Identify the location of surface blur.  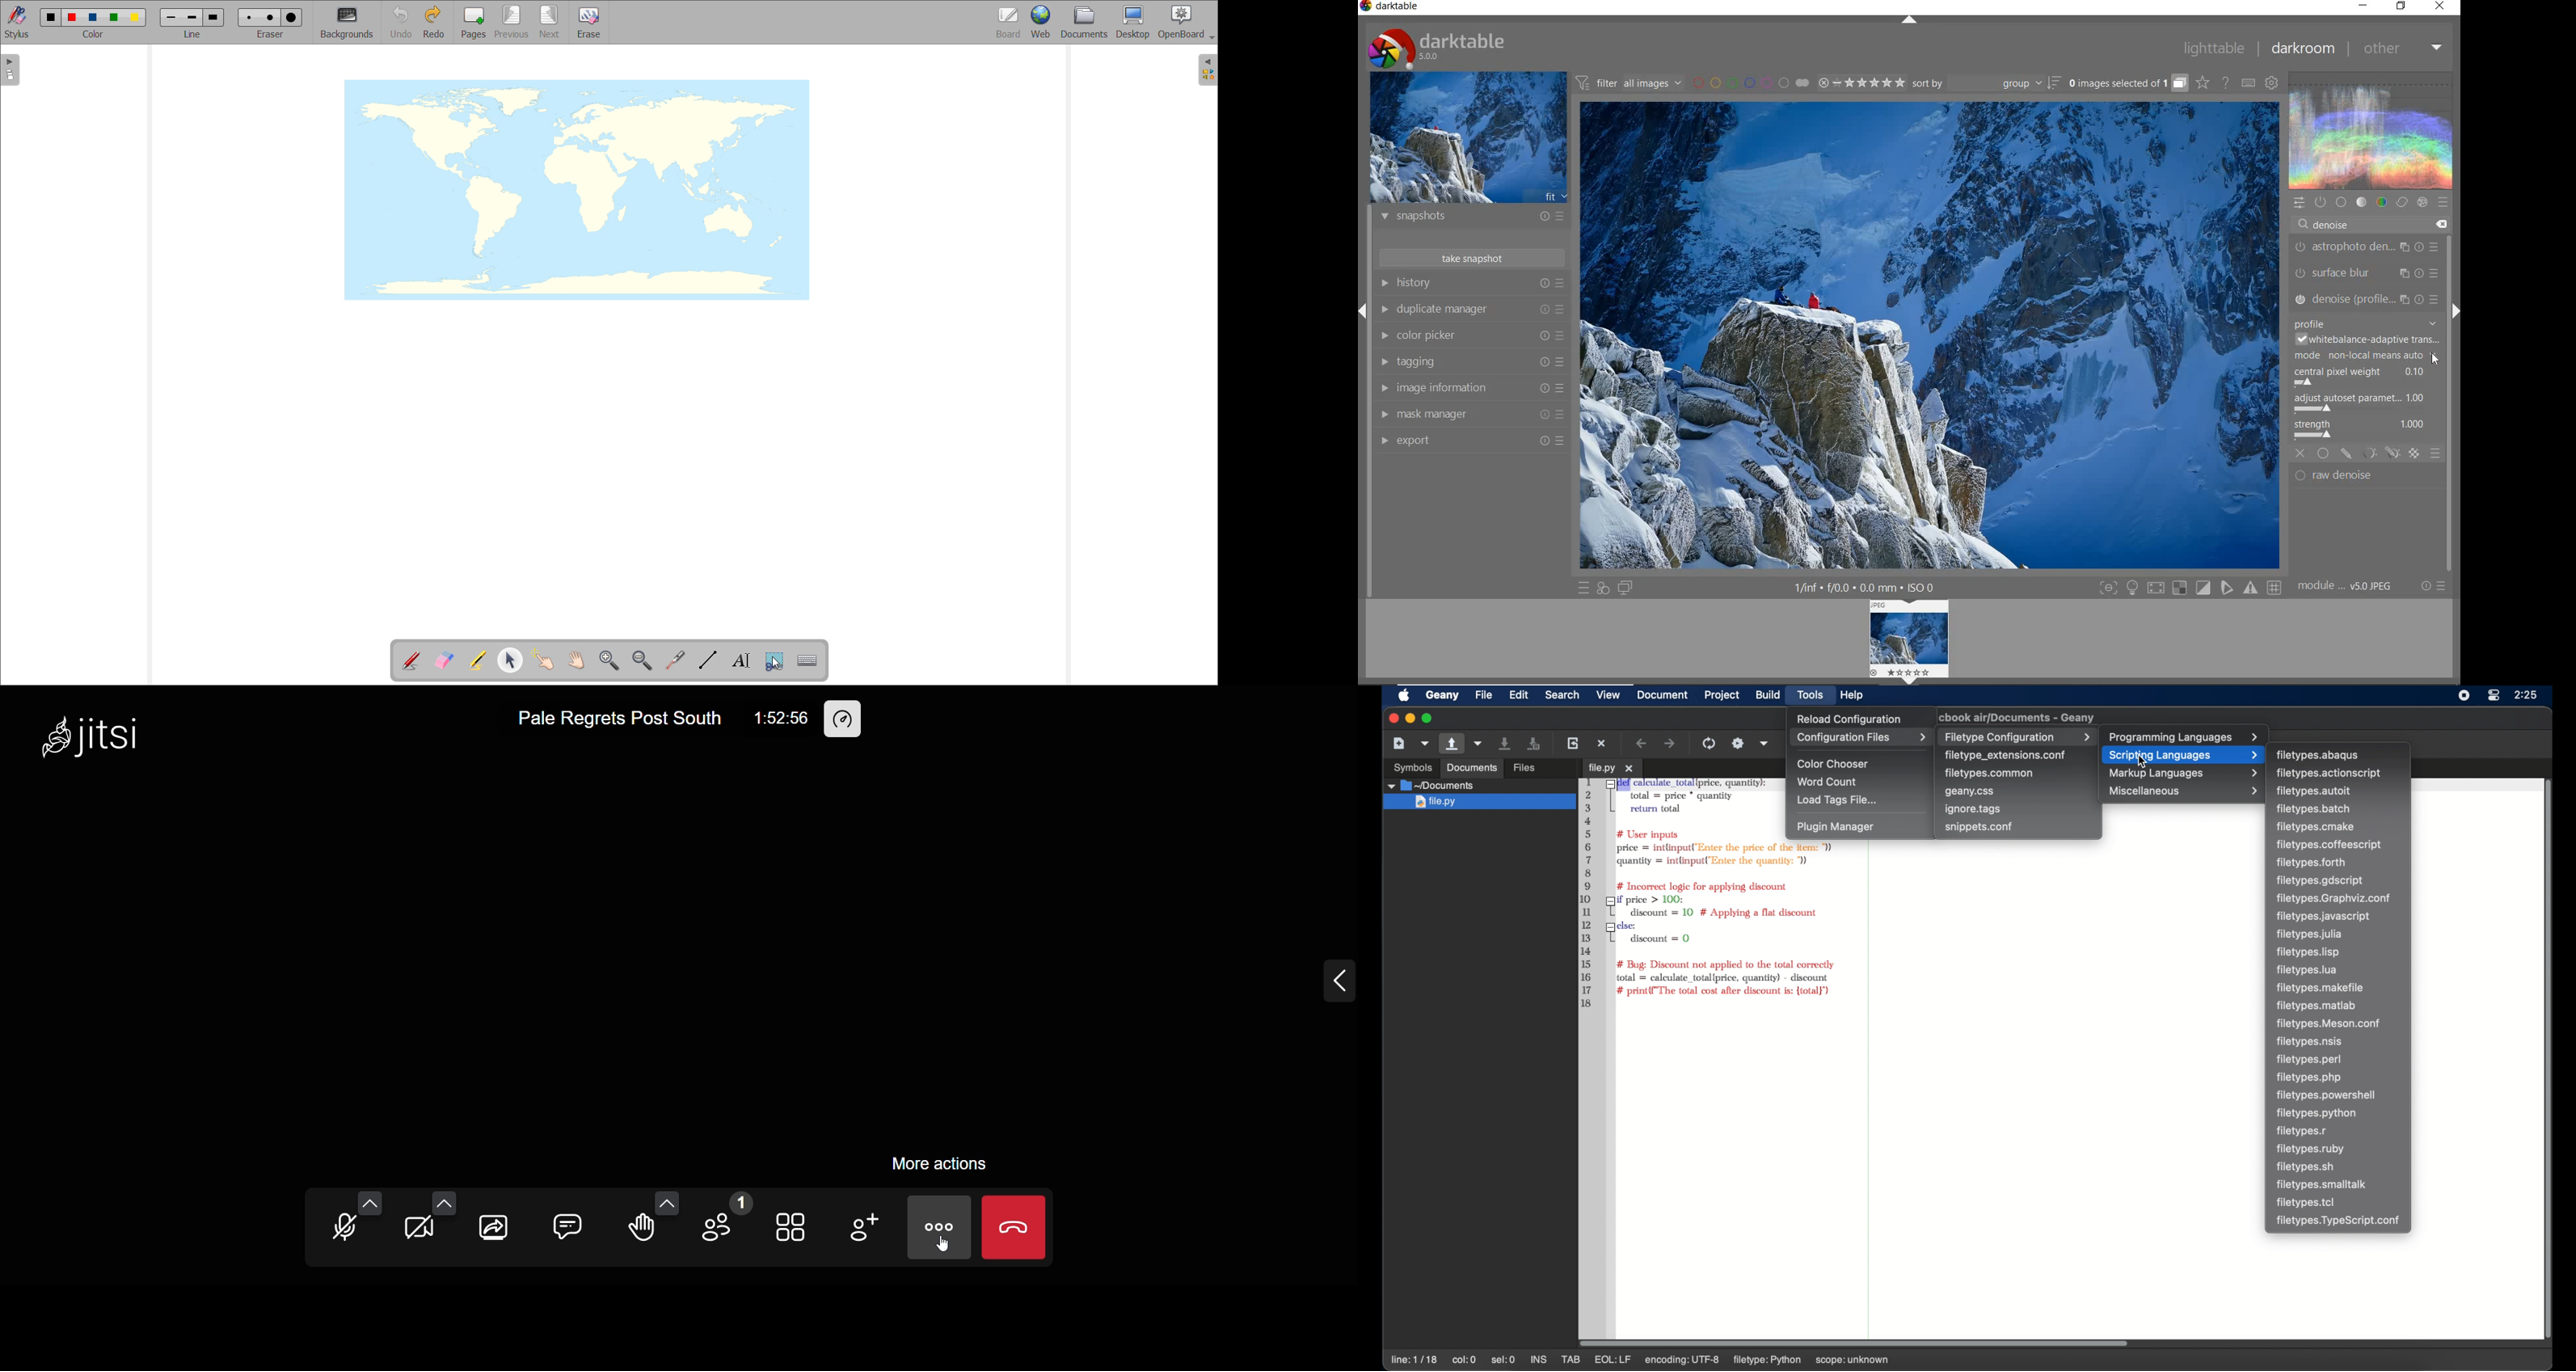
(2370, 273).